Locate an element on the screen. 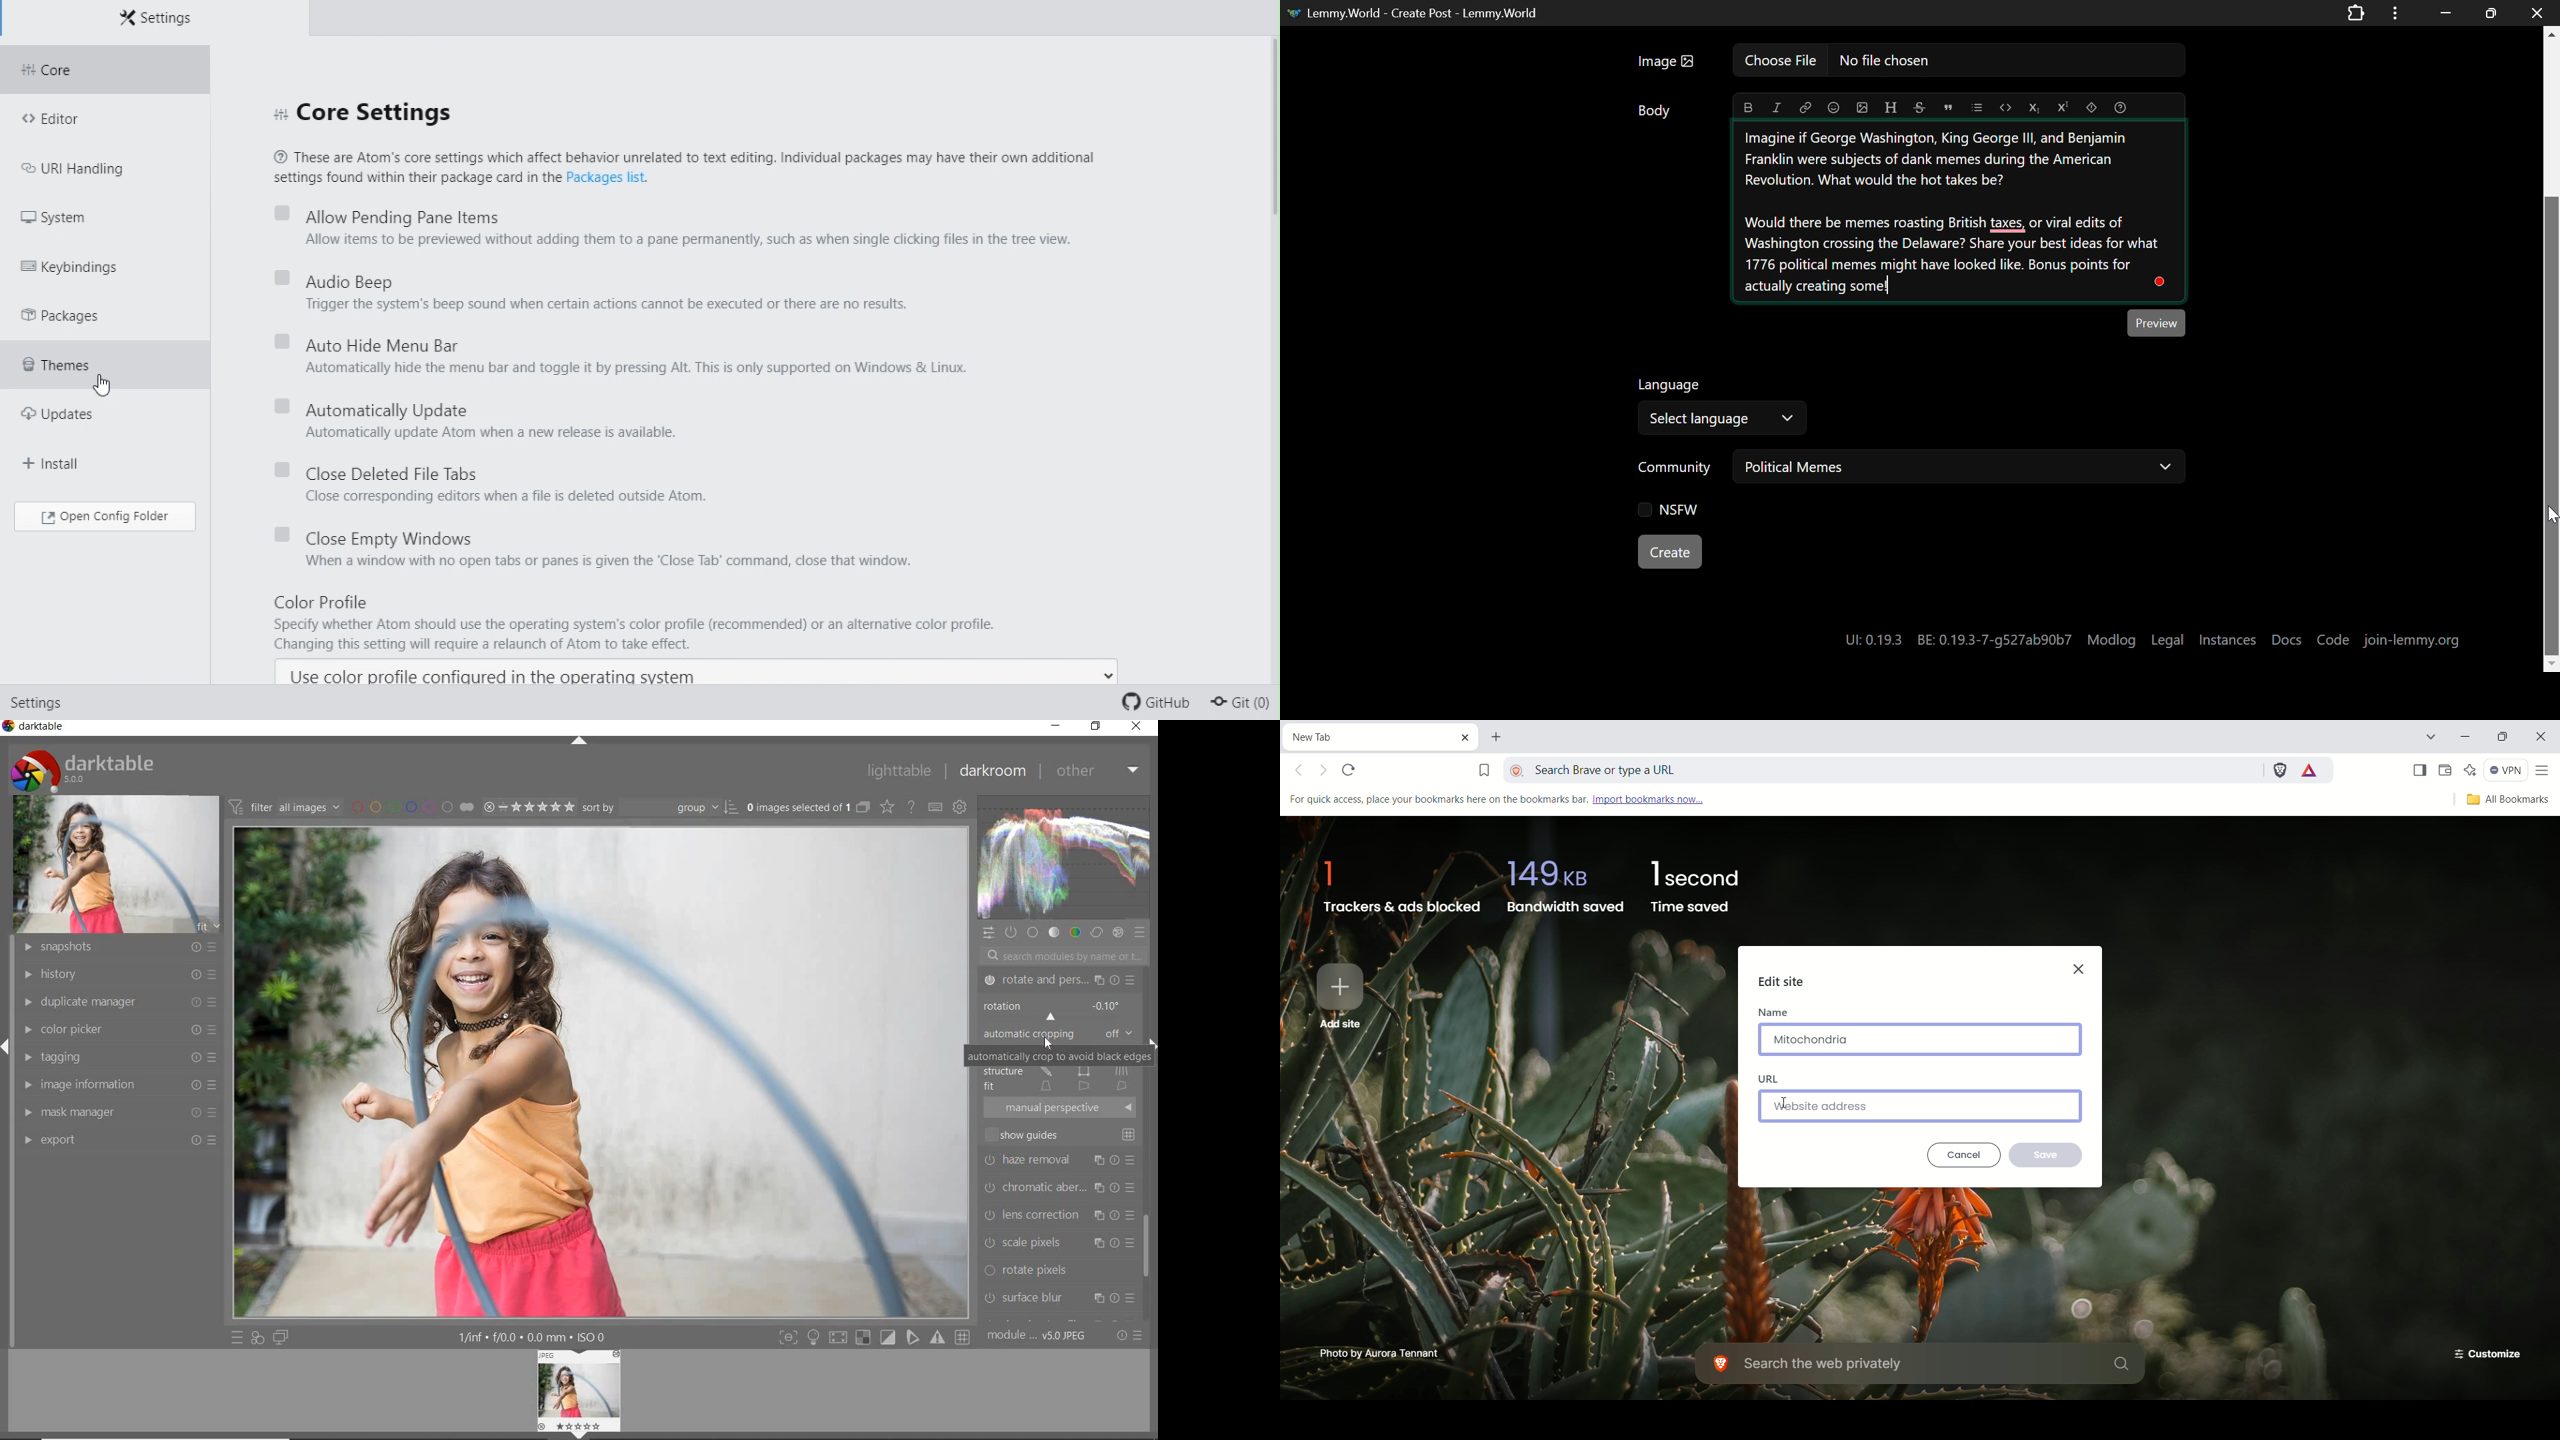  Select Post Language is located at coordinates (1727, 406).